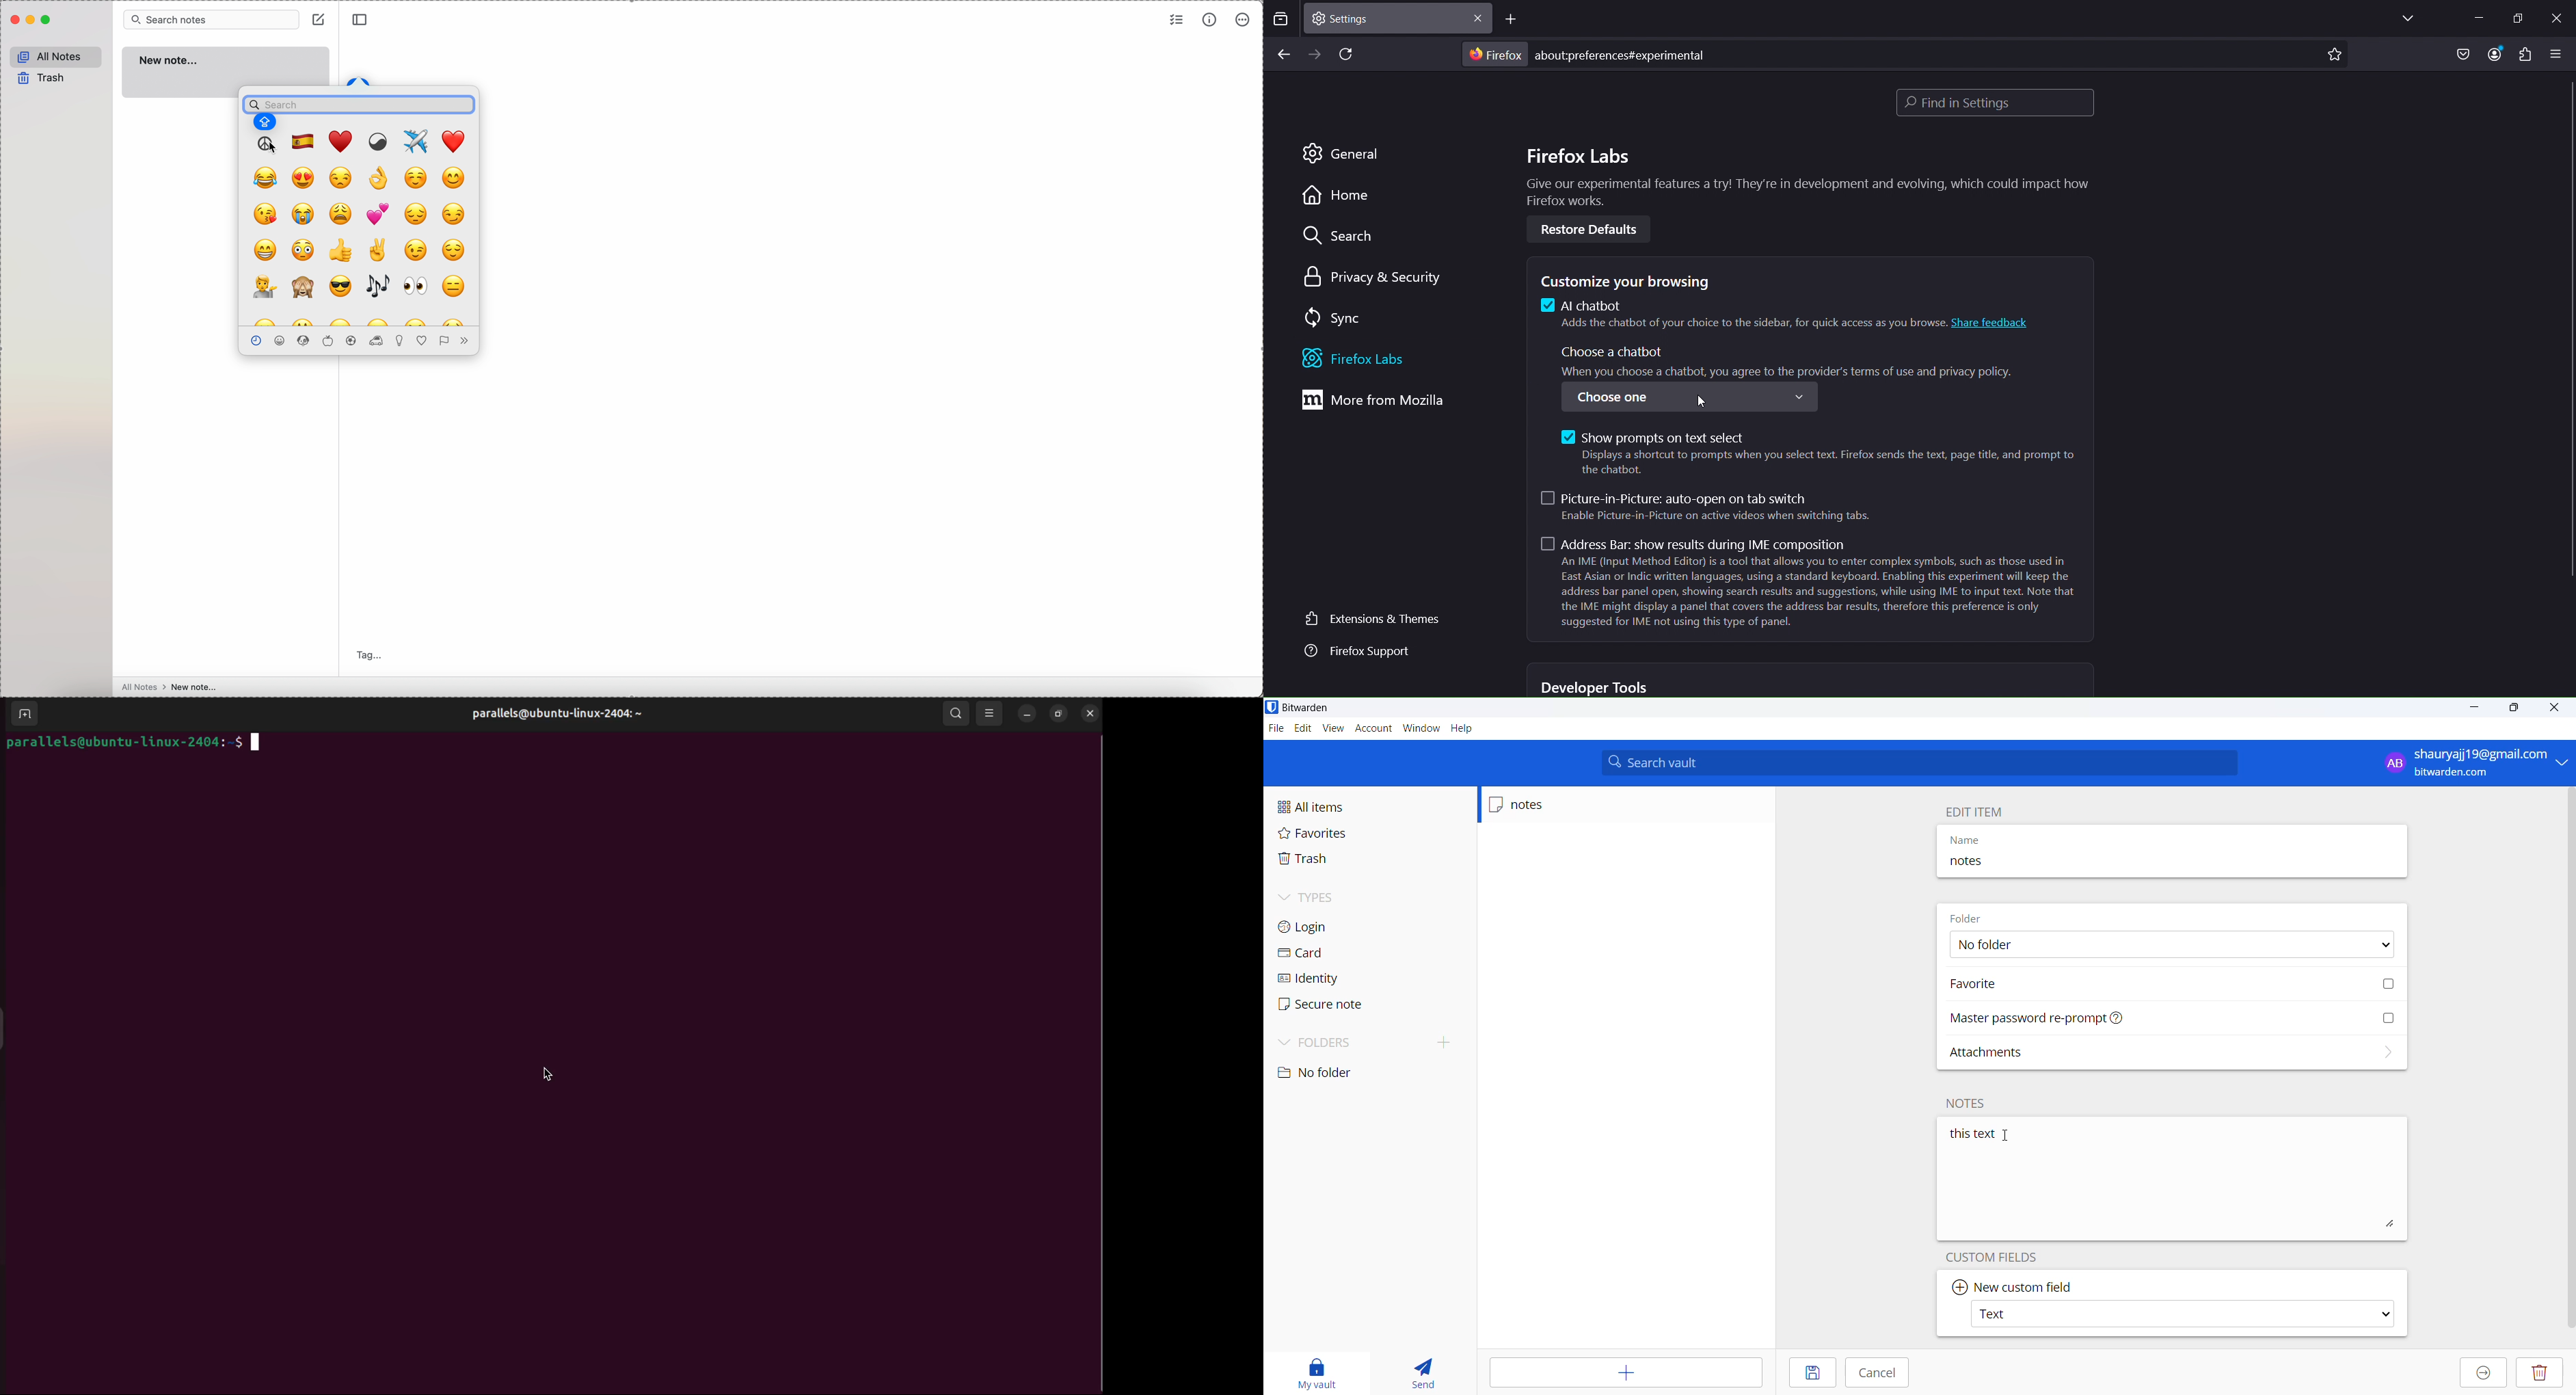  I want to click on £4 Al chatbot
Adds the chatbot of your choice to the sidebar, for quick access as you browse., so click(1741, 317).